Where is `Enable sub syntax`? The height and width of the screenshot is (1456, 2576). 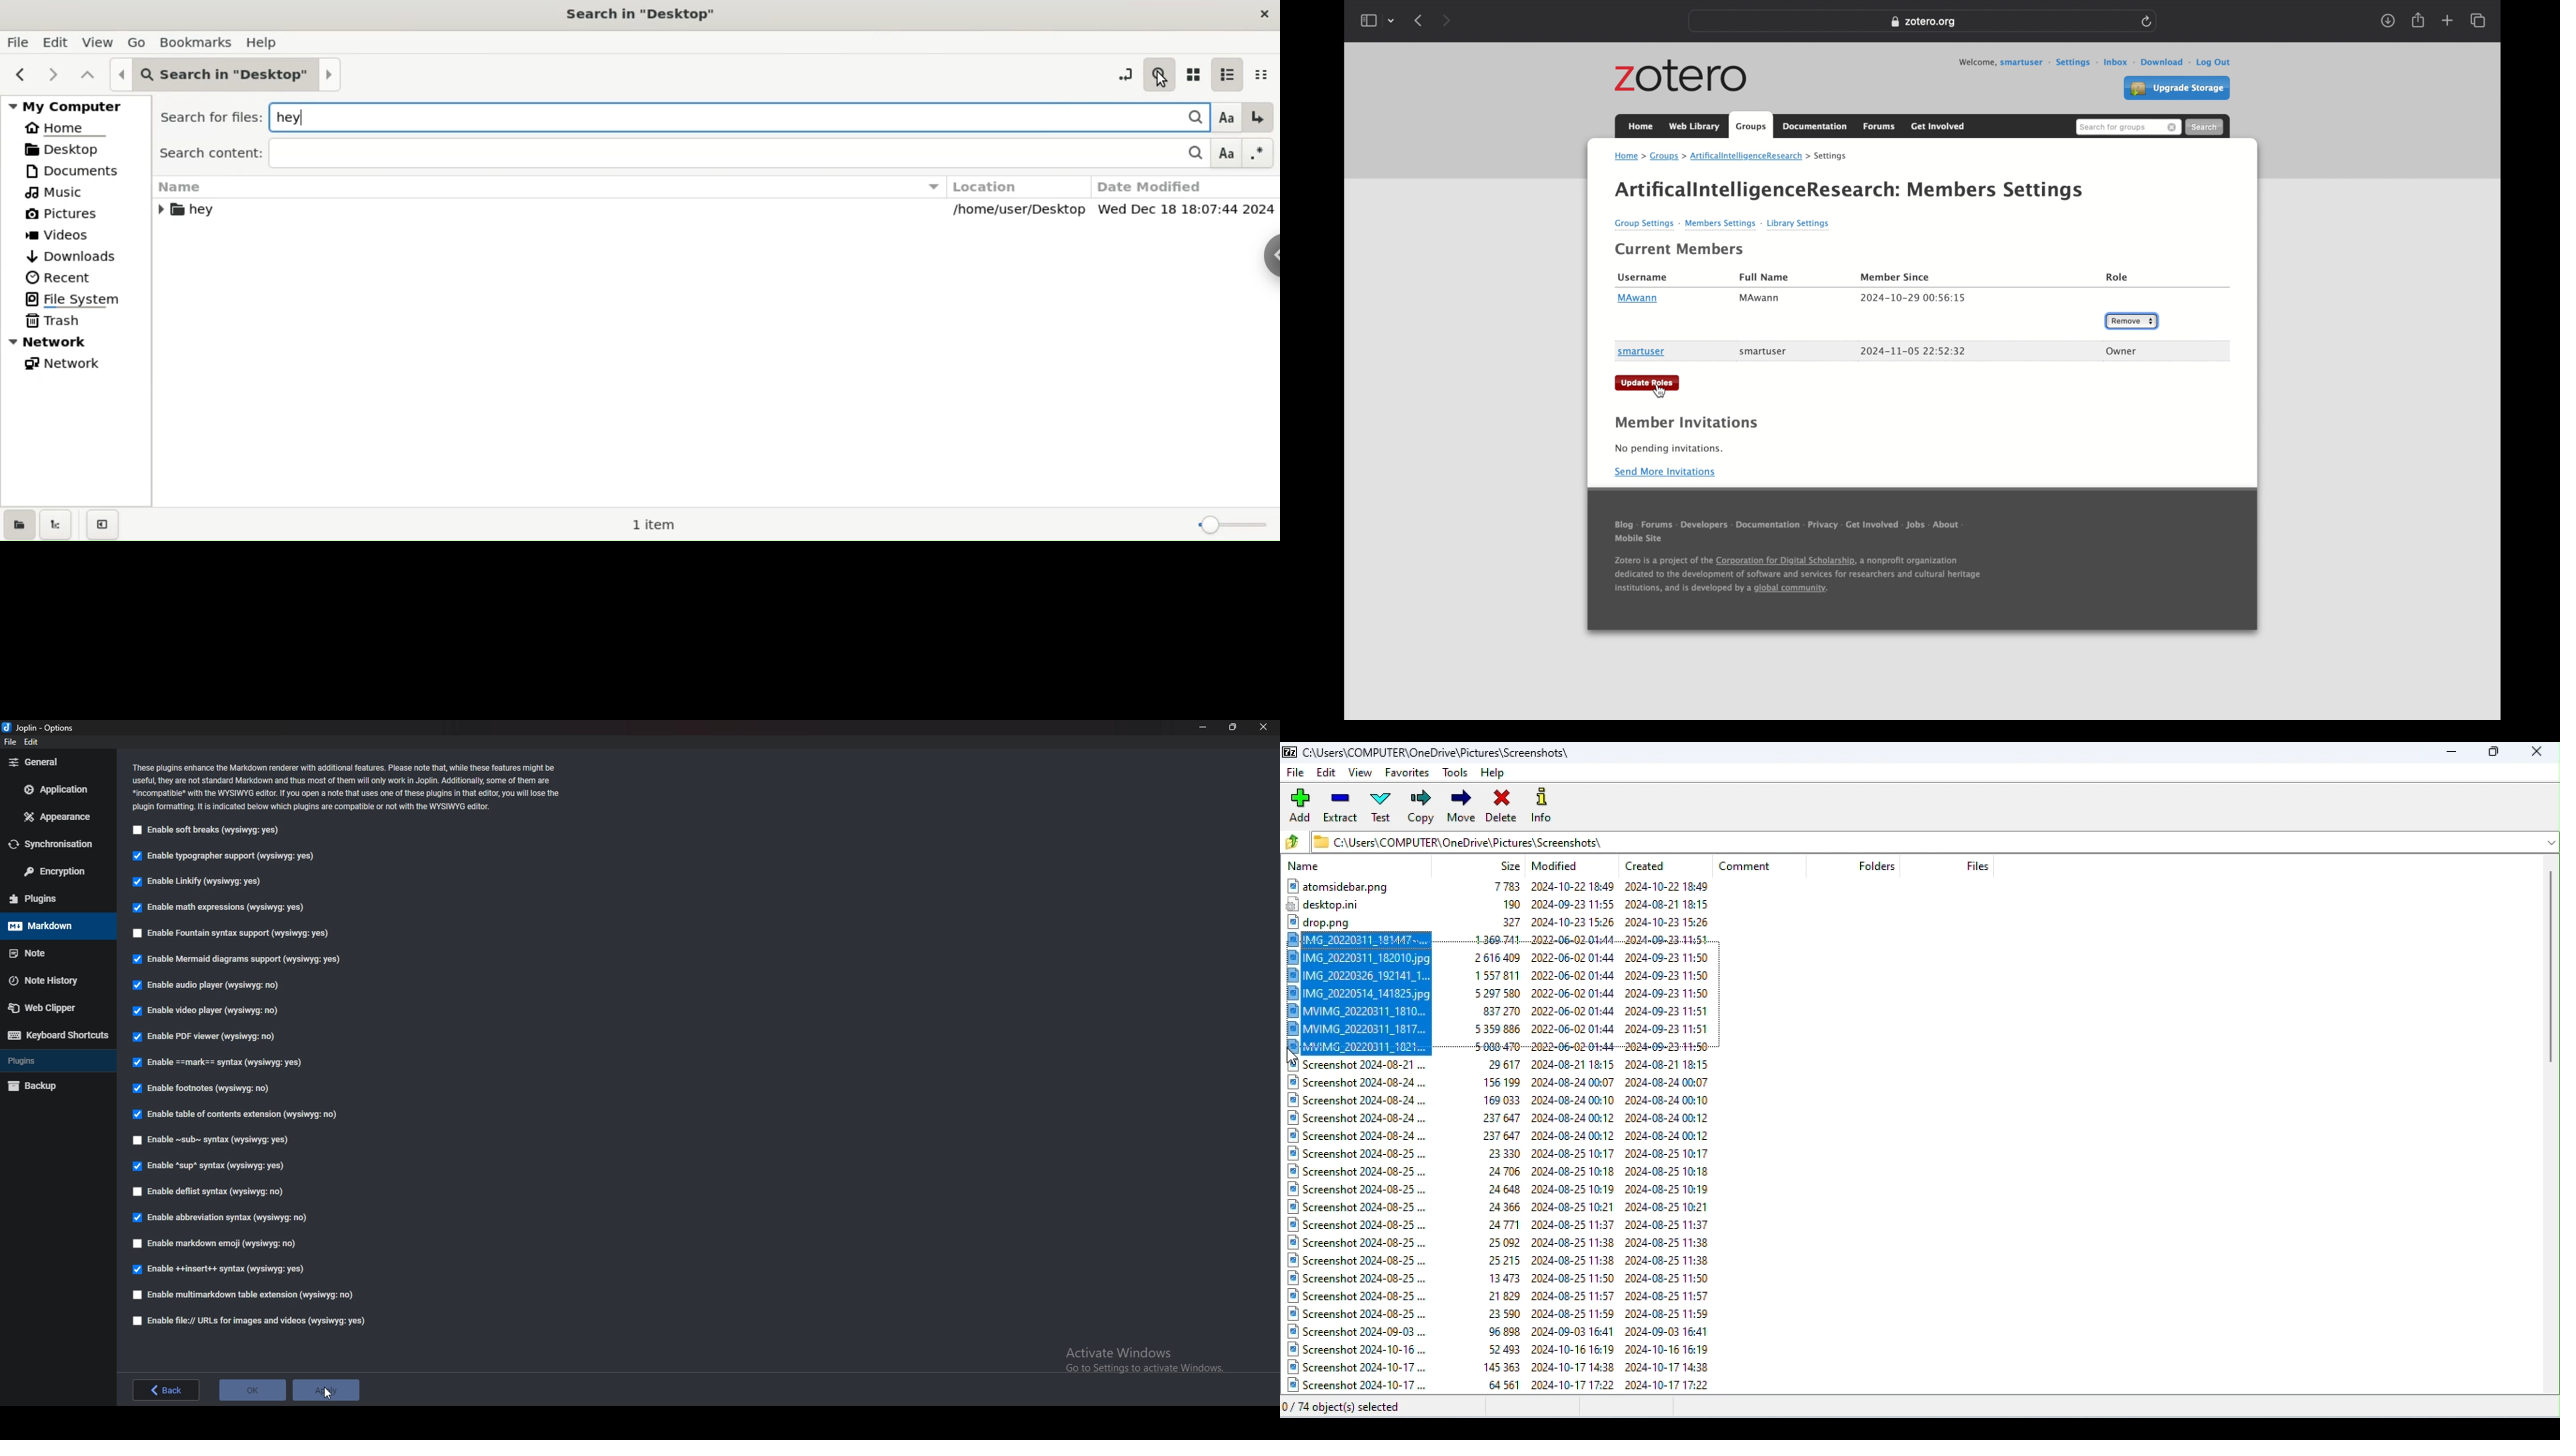 Enable sub syntax is located at coordinates (217, 1139).